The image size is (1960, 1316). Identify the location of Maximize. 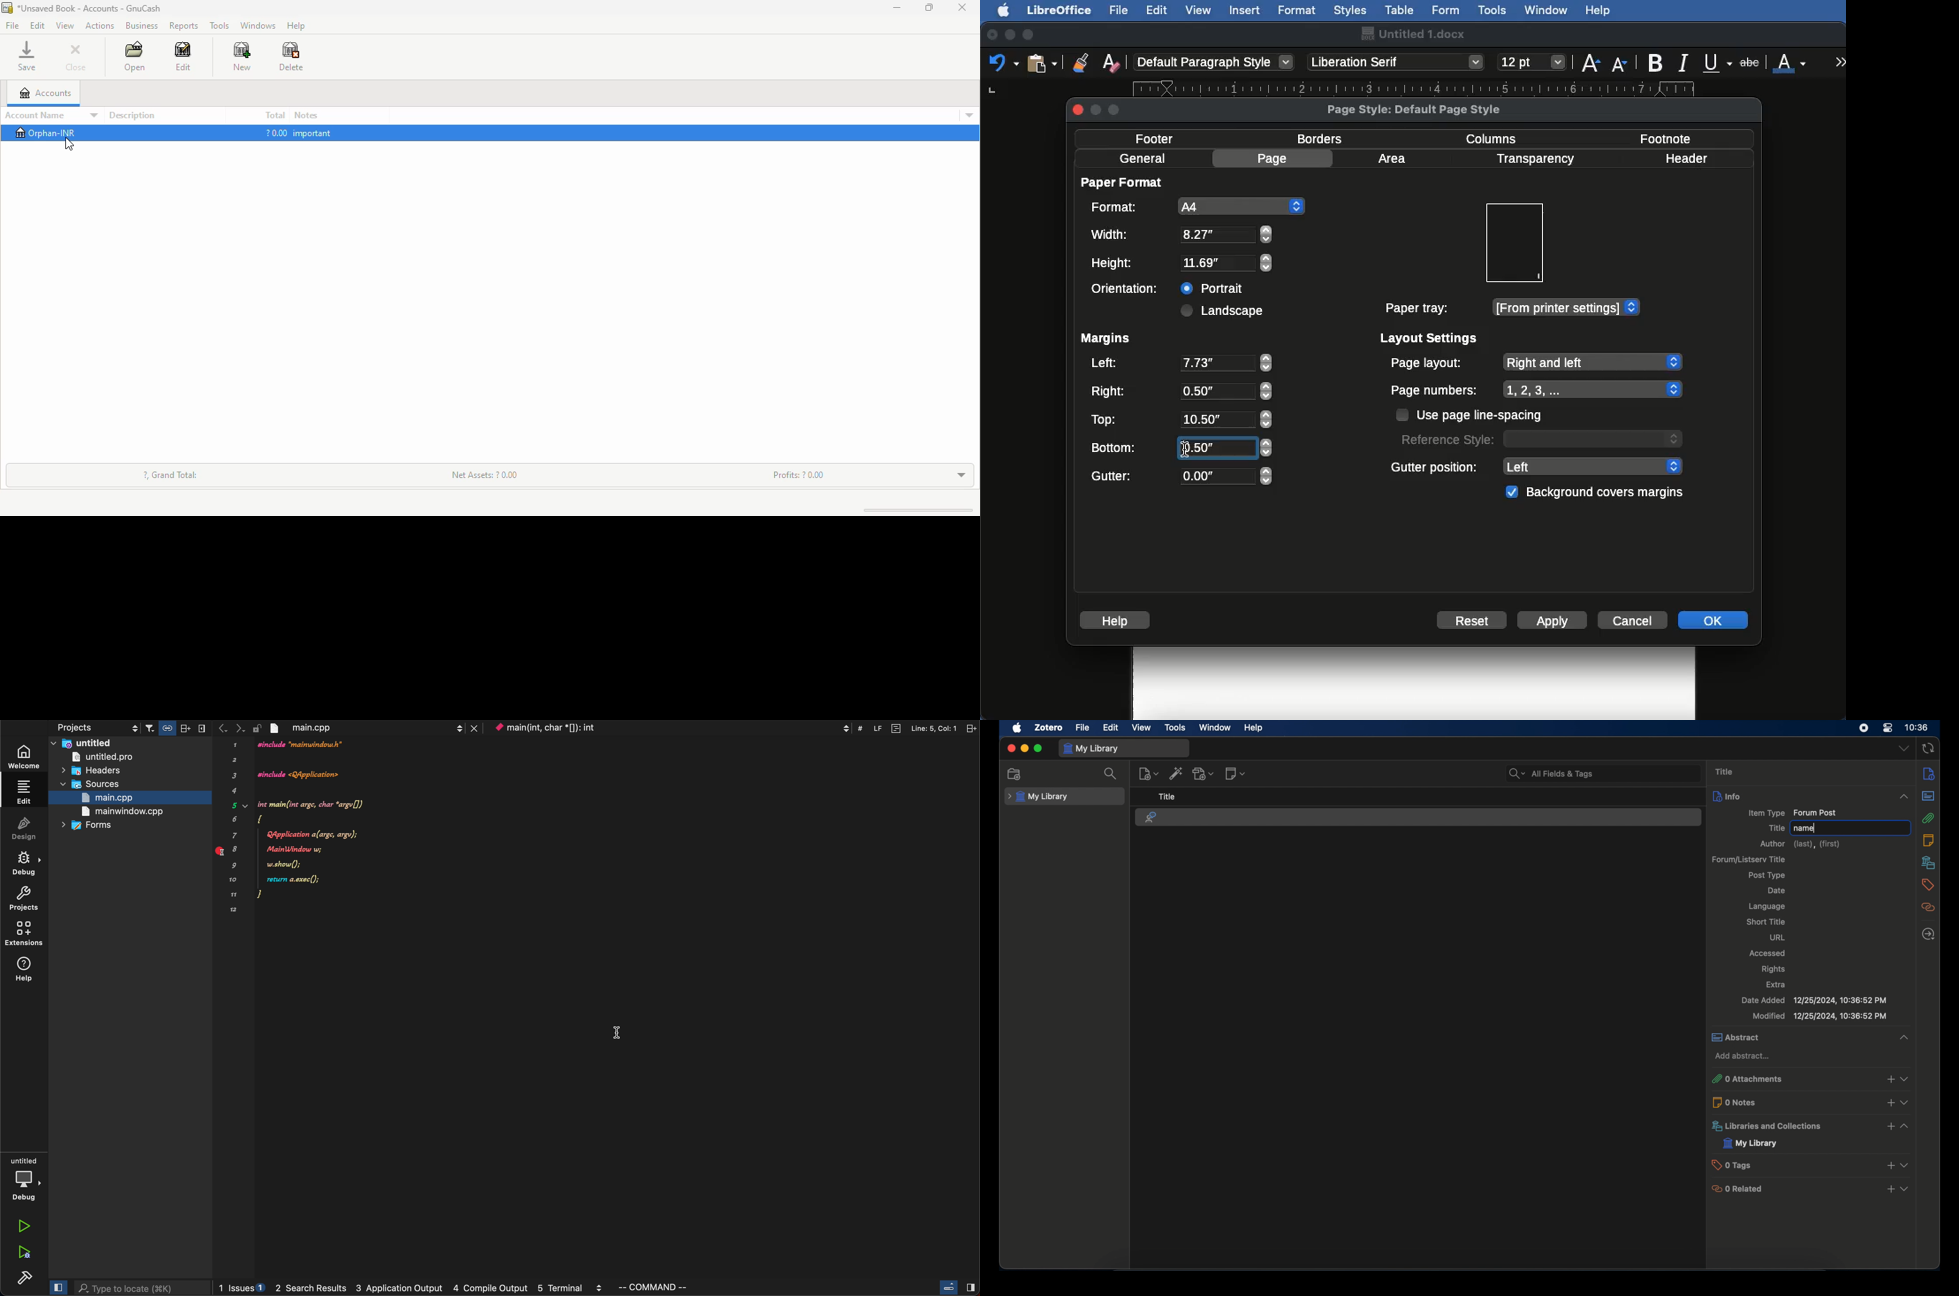
(1030, 34).